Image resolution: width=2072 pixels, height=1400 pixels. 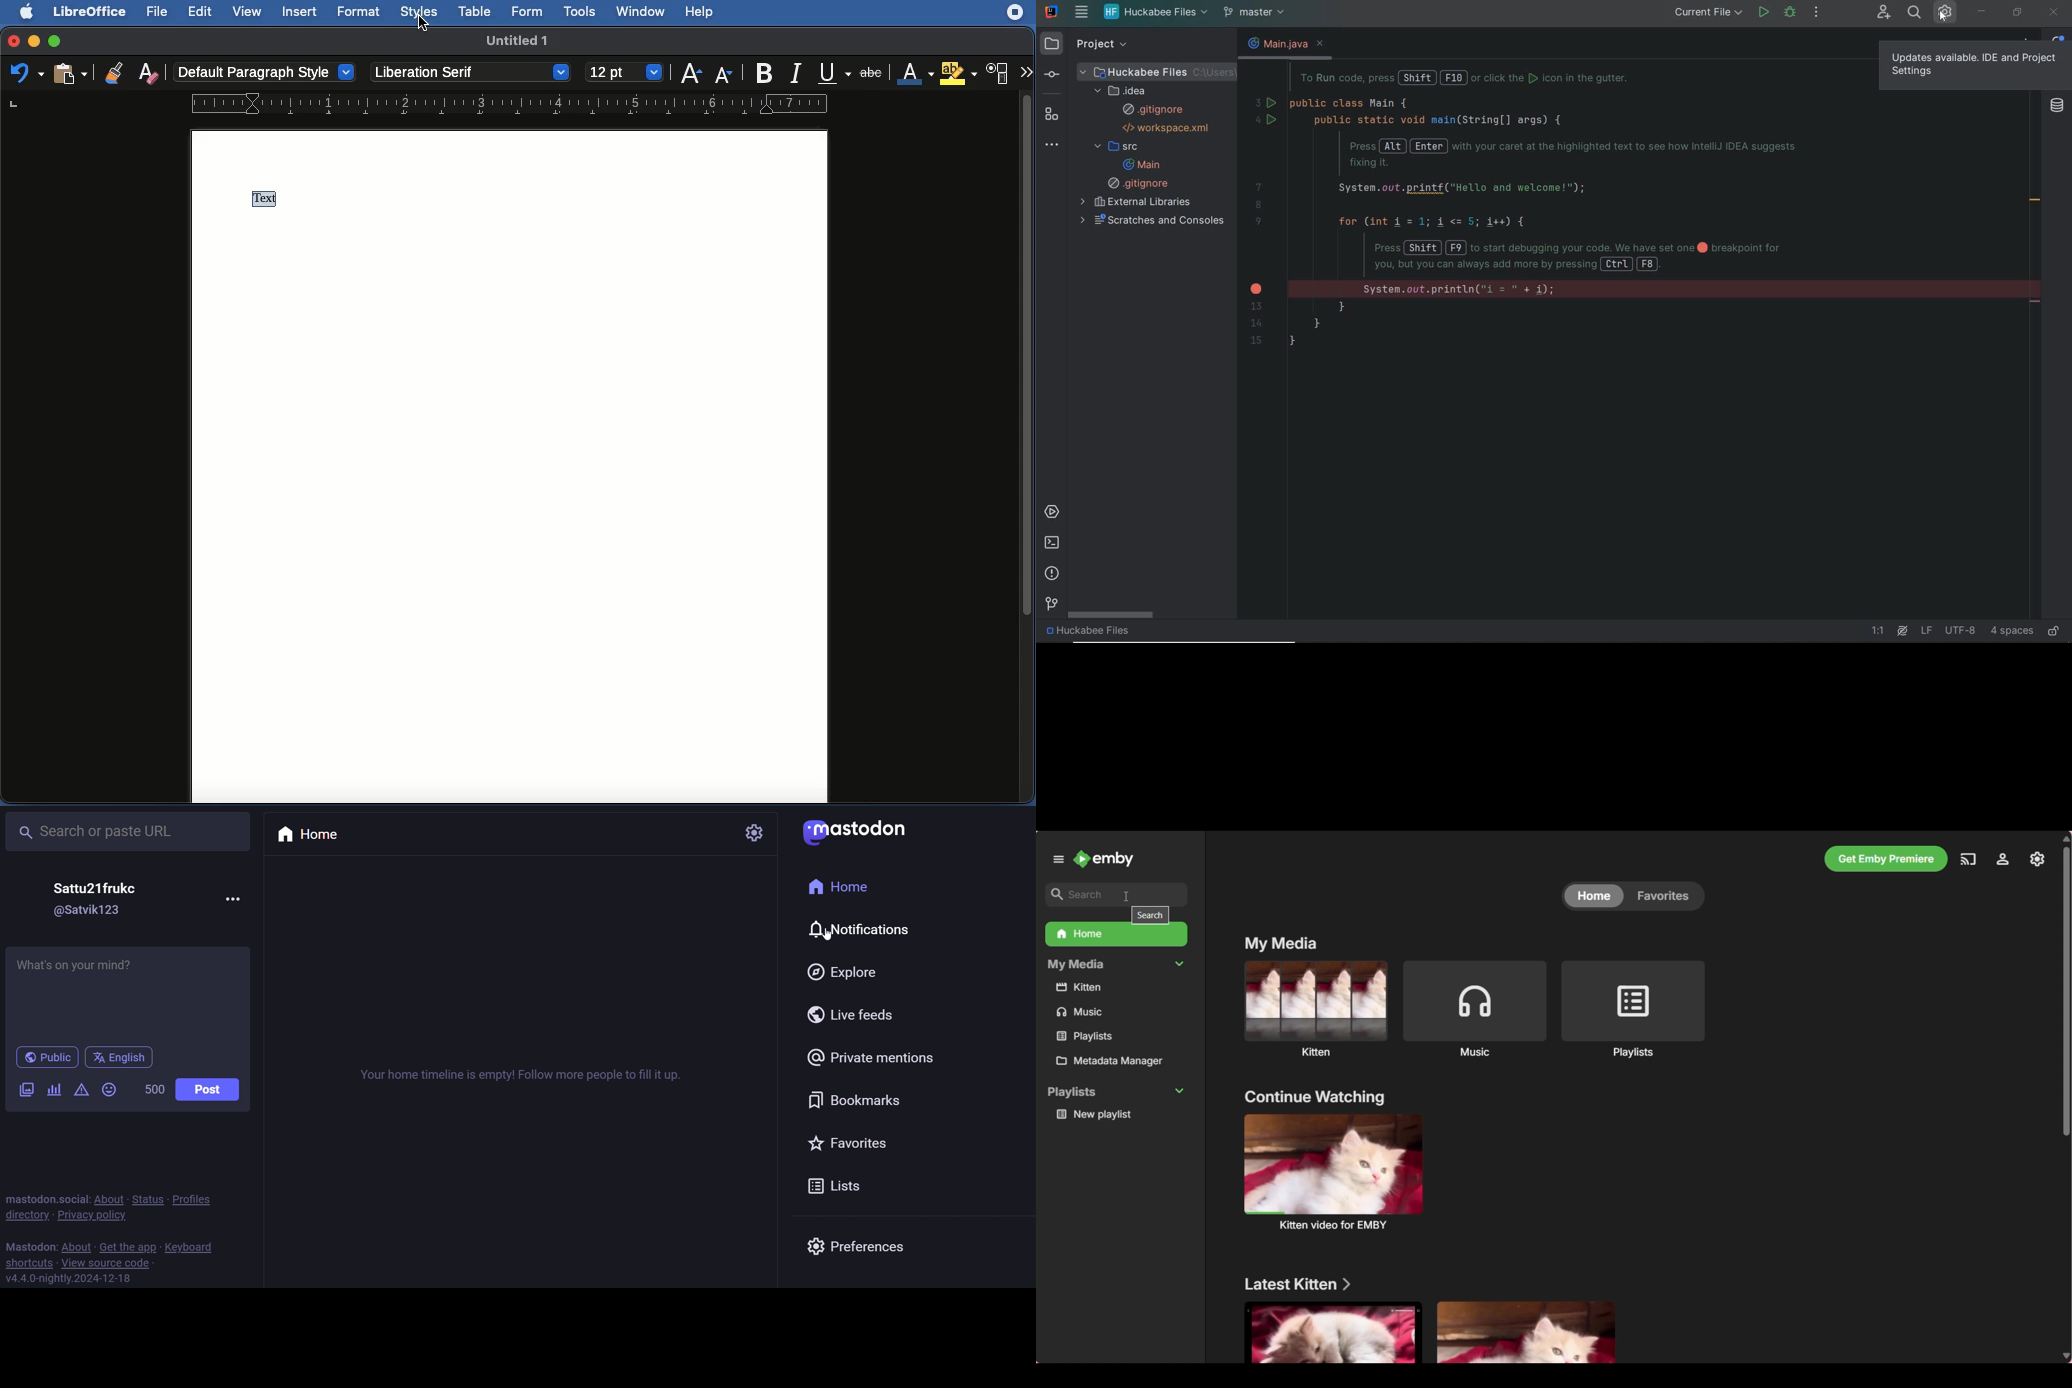 I want to click on home, so click(x=304, y=837).